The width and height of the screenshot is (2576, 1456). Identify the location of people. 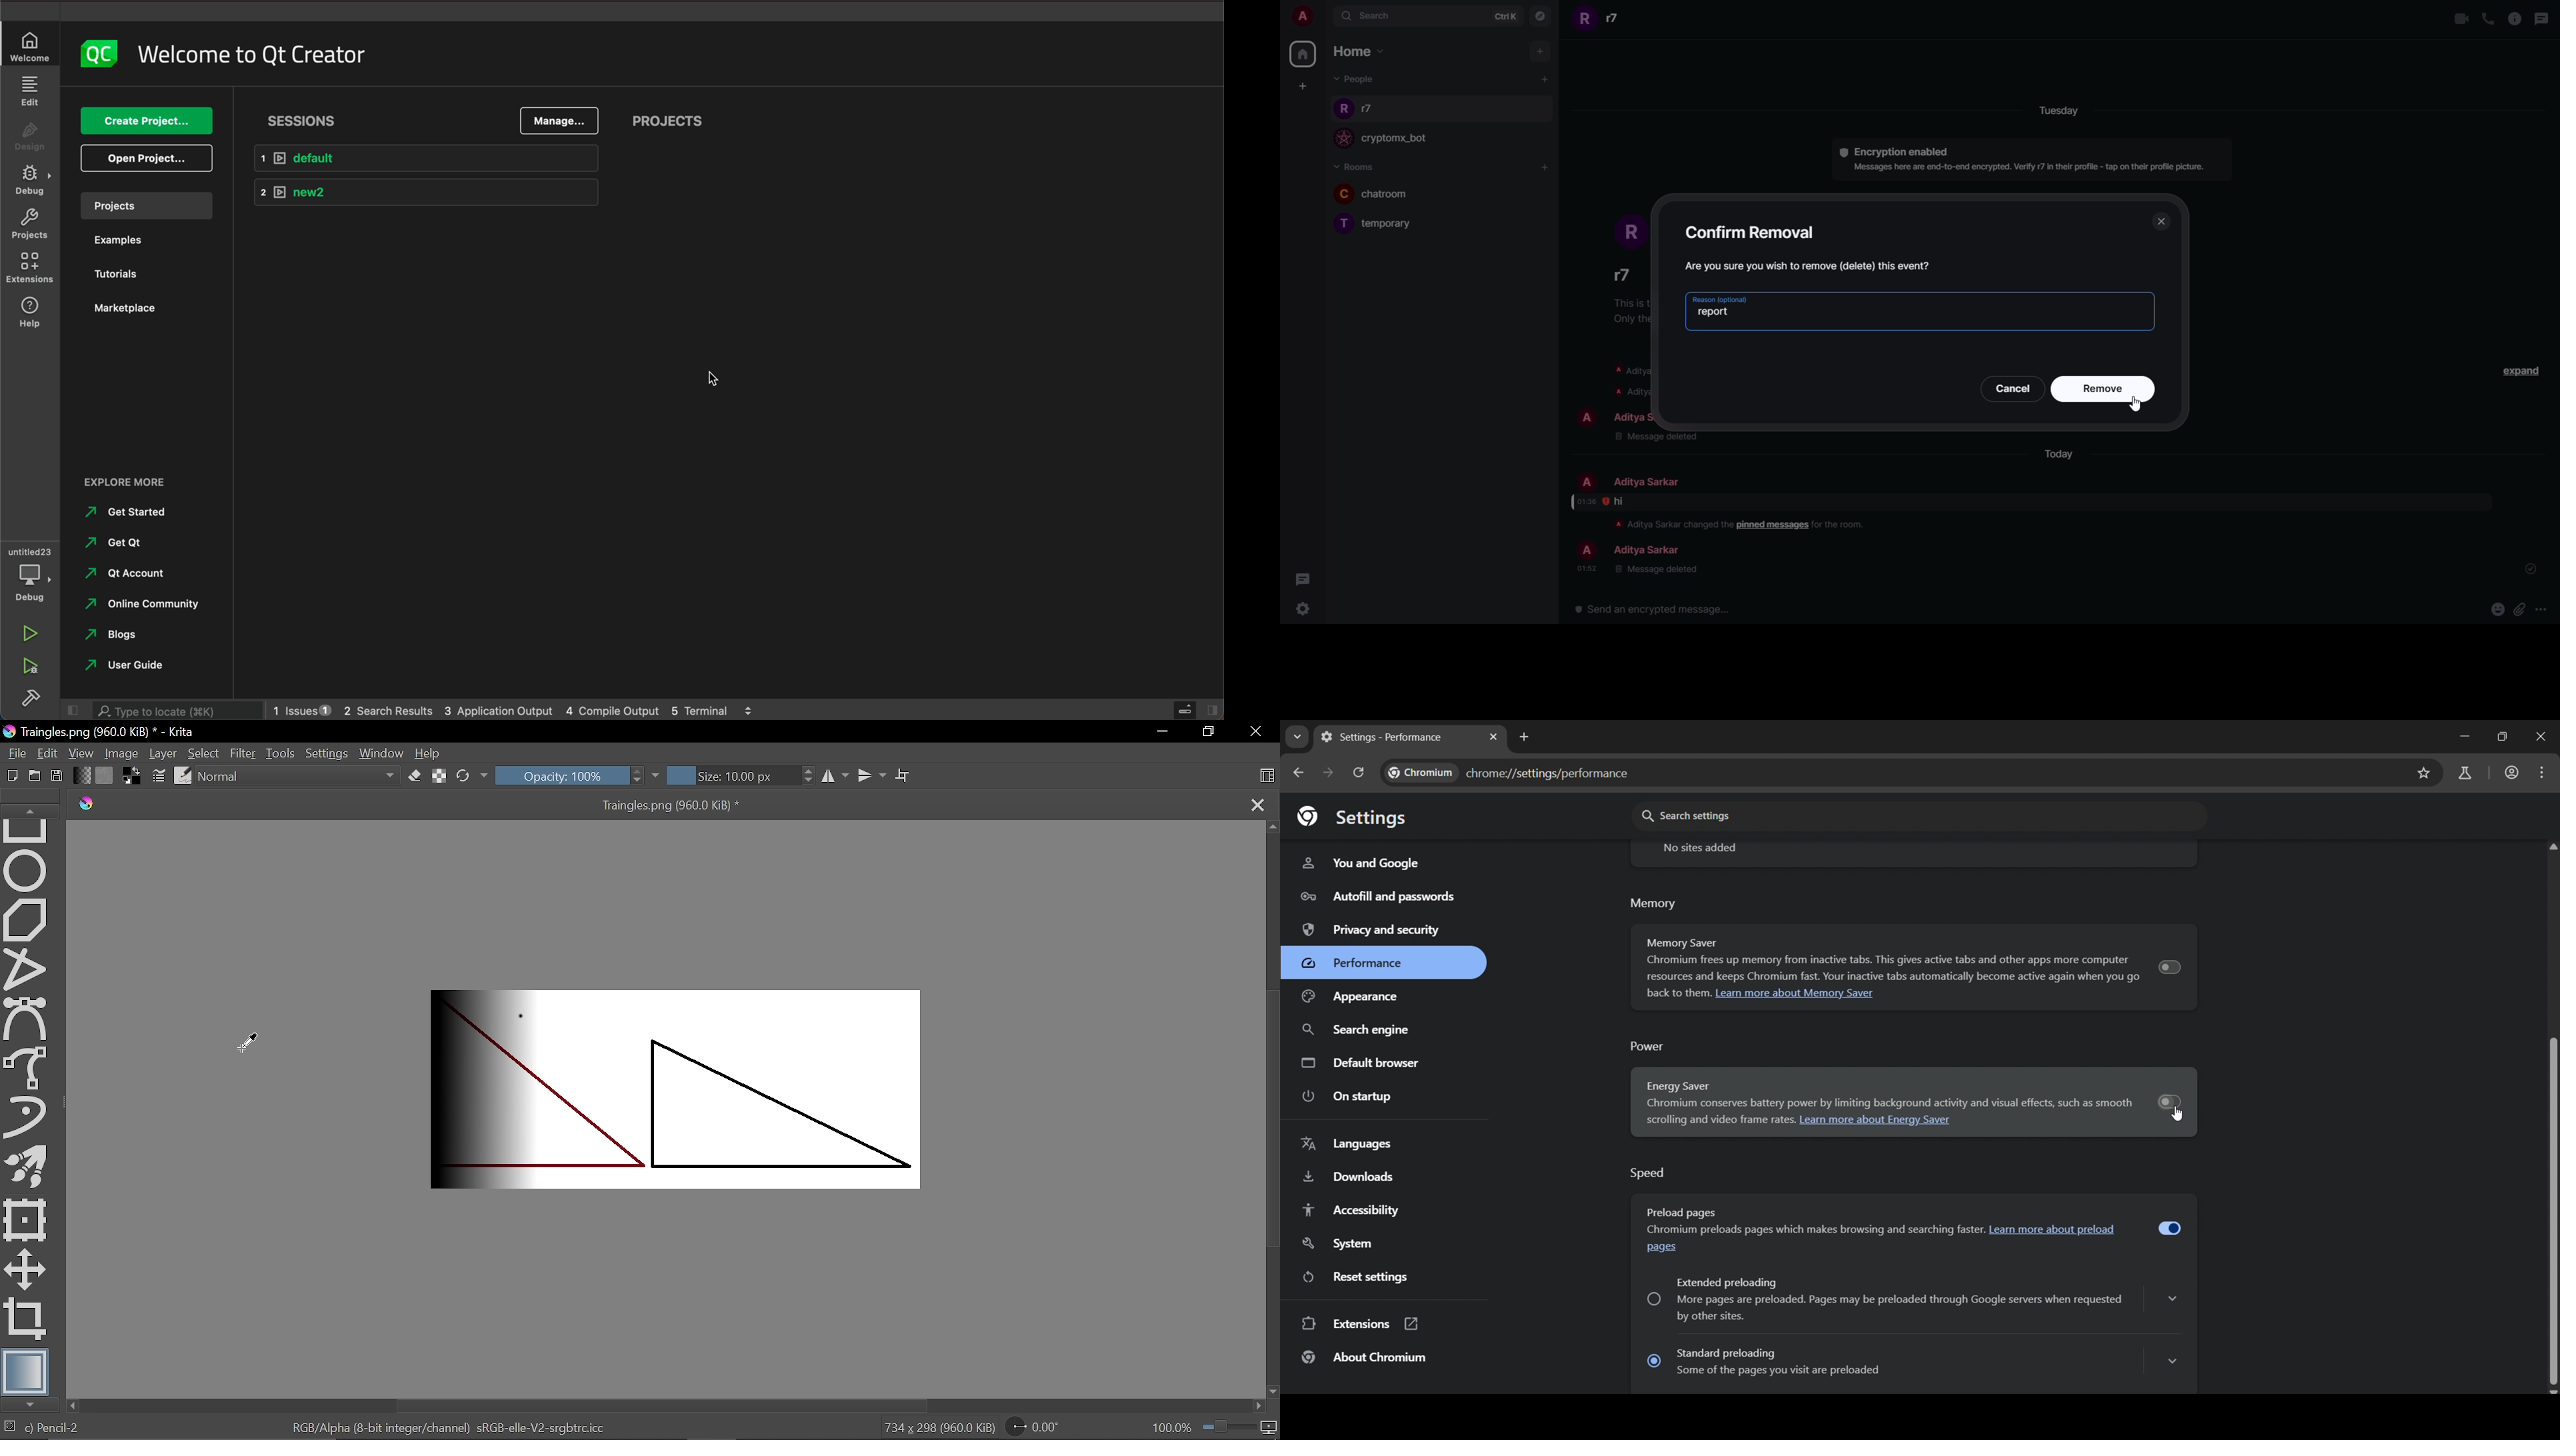
(1644, 482).